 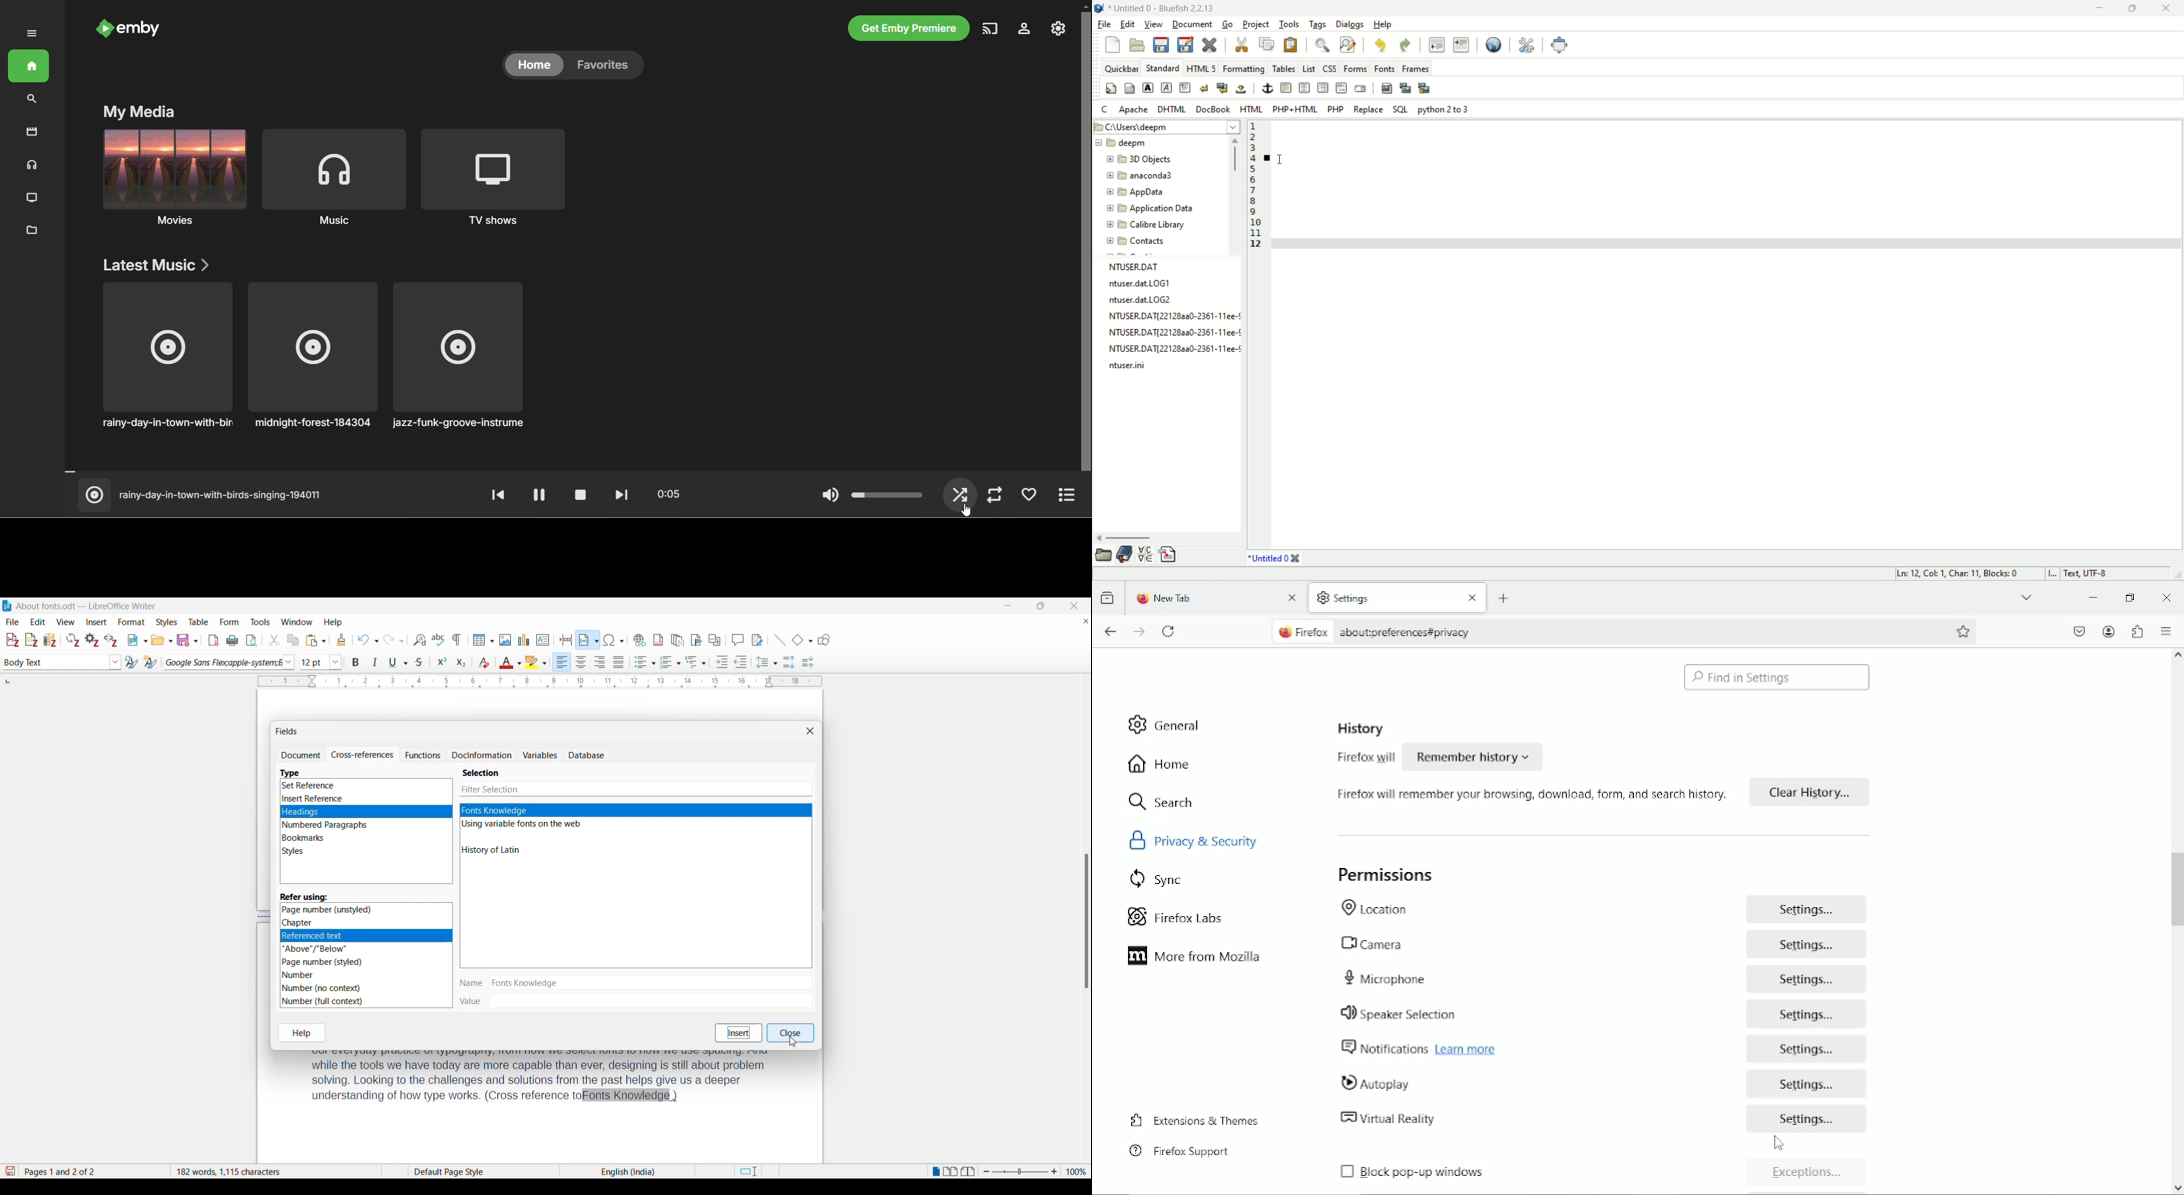 What do you see at coordinates (484, 640) in the screenshot?
I see `Insert table` at bounding box center [484, 640].